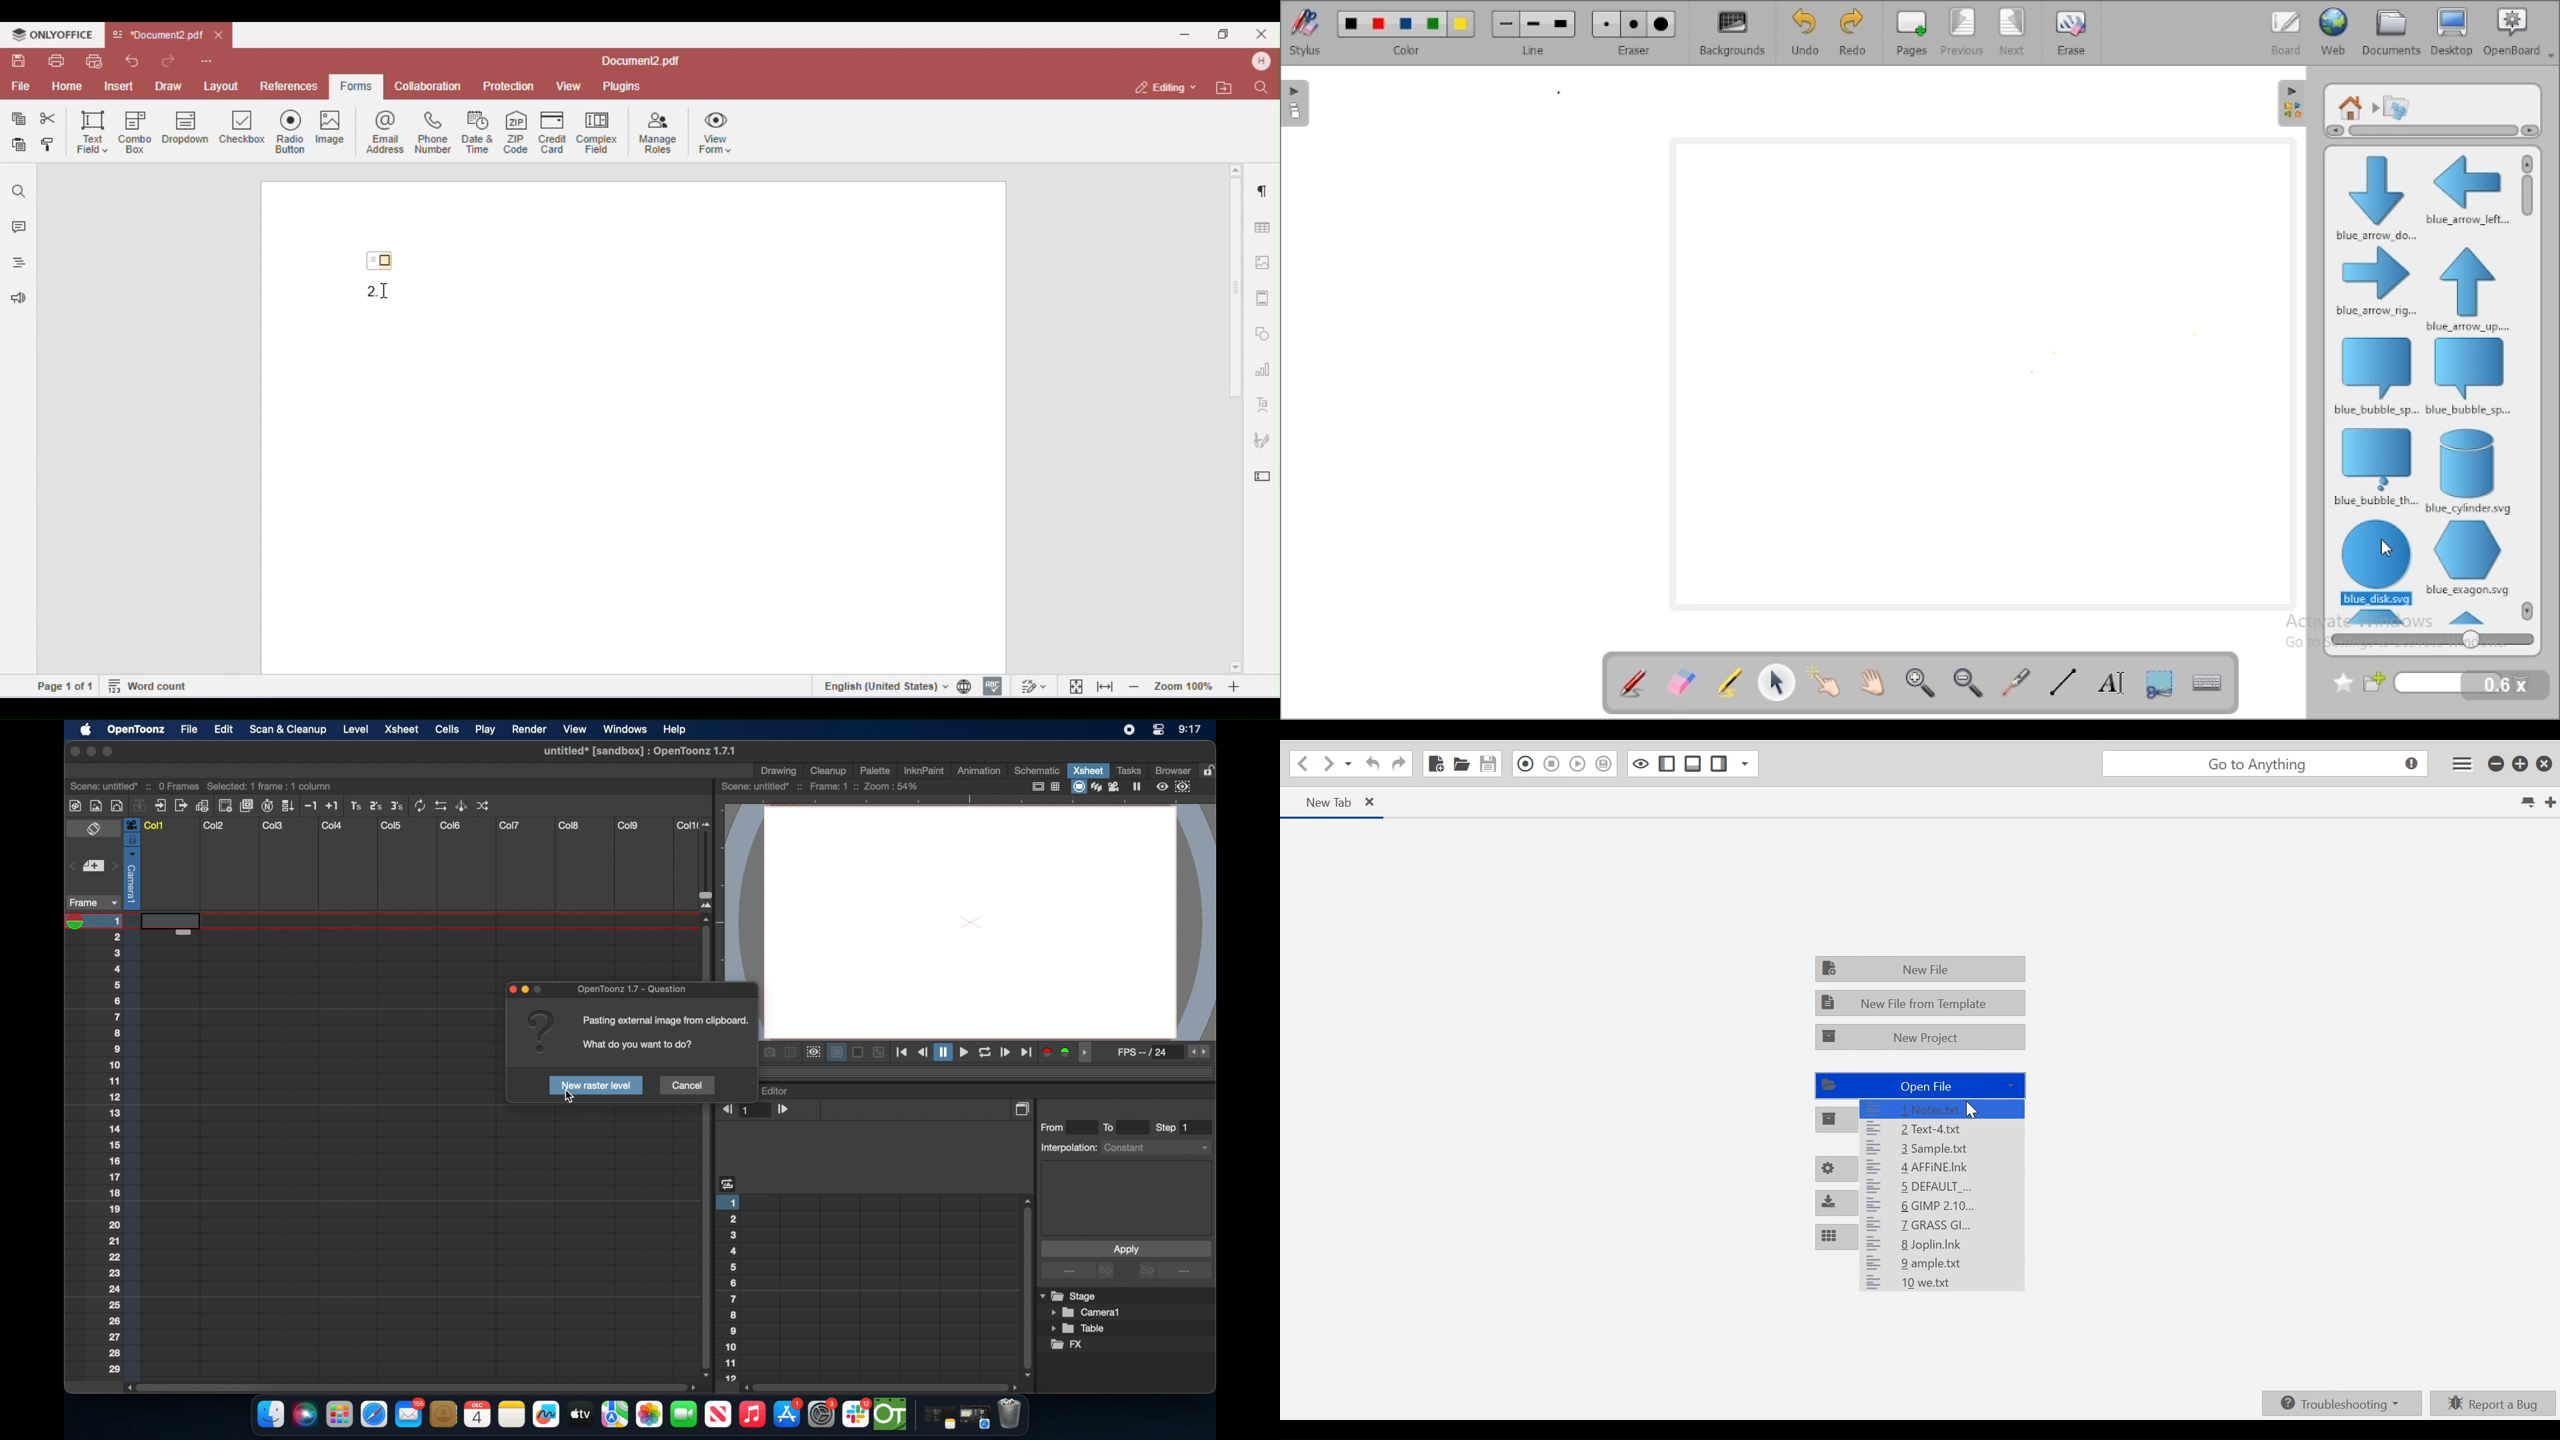 The width and height of the screenshot is (2576, 1456). Describe the element at coordinates (1963, 33) in the screenshot. I see `previous` at that location.